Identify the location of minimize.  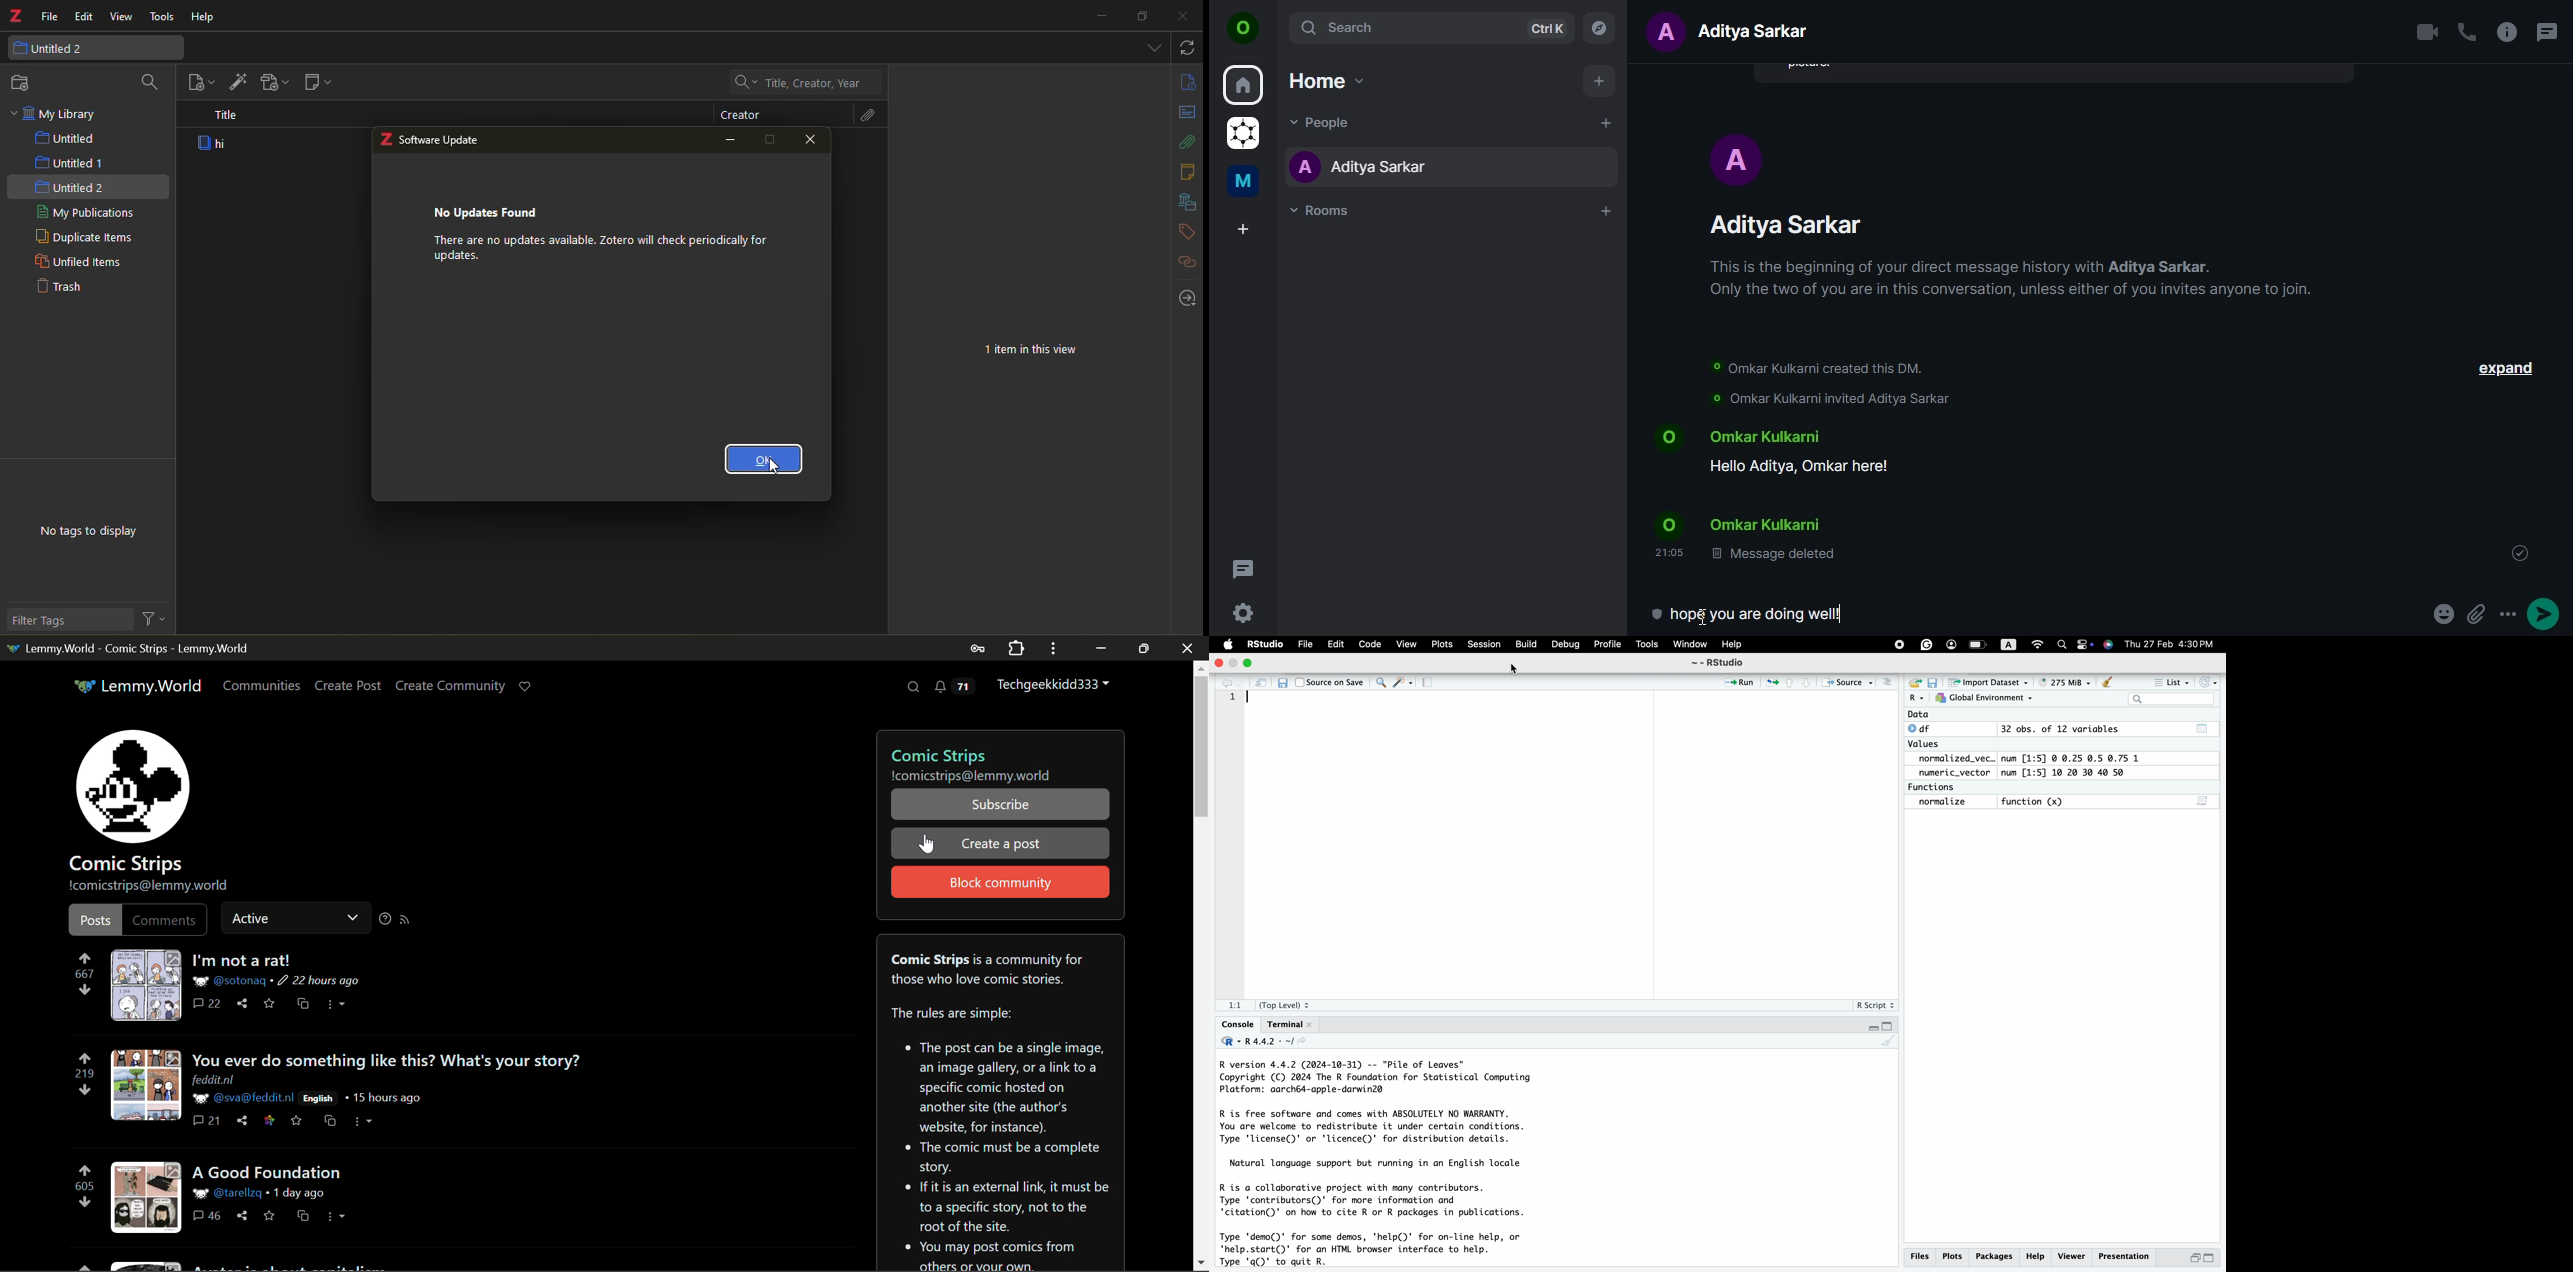
(1234, 663).